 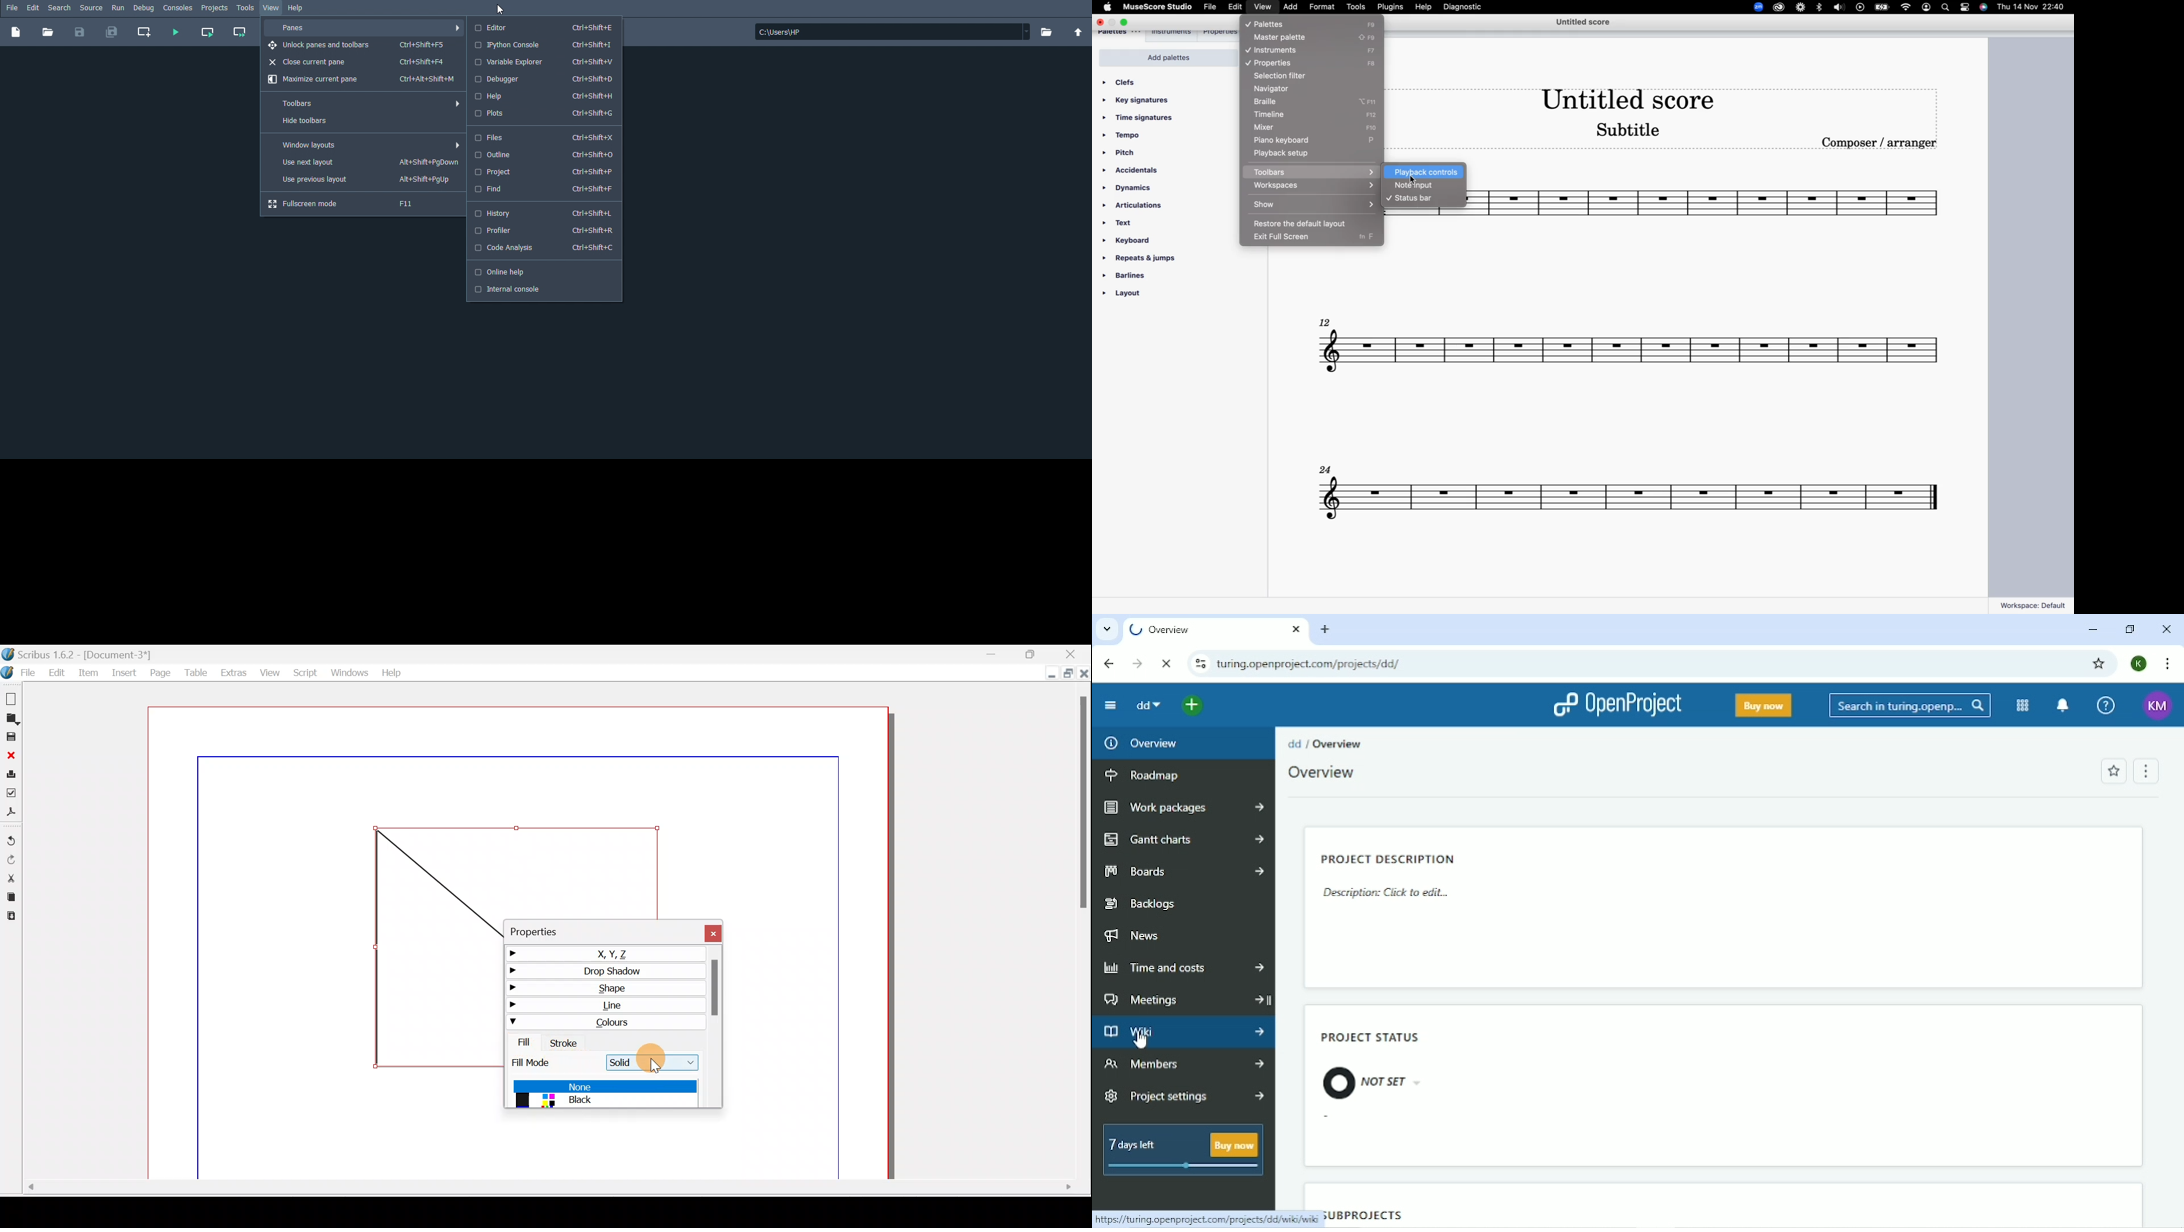 I want to click on Outline, so click(x=546, y=155).